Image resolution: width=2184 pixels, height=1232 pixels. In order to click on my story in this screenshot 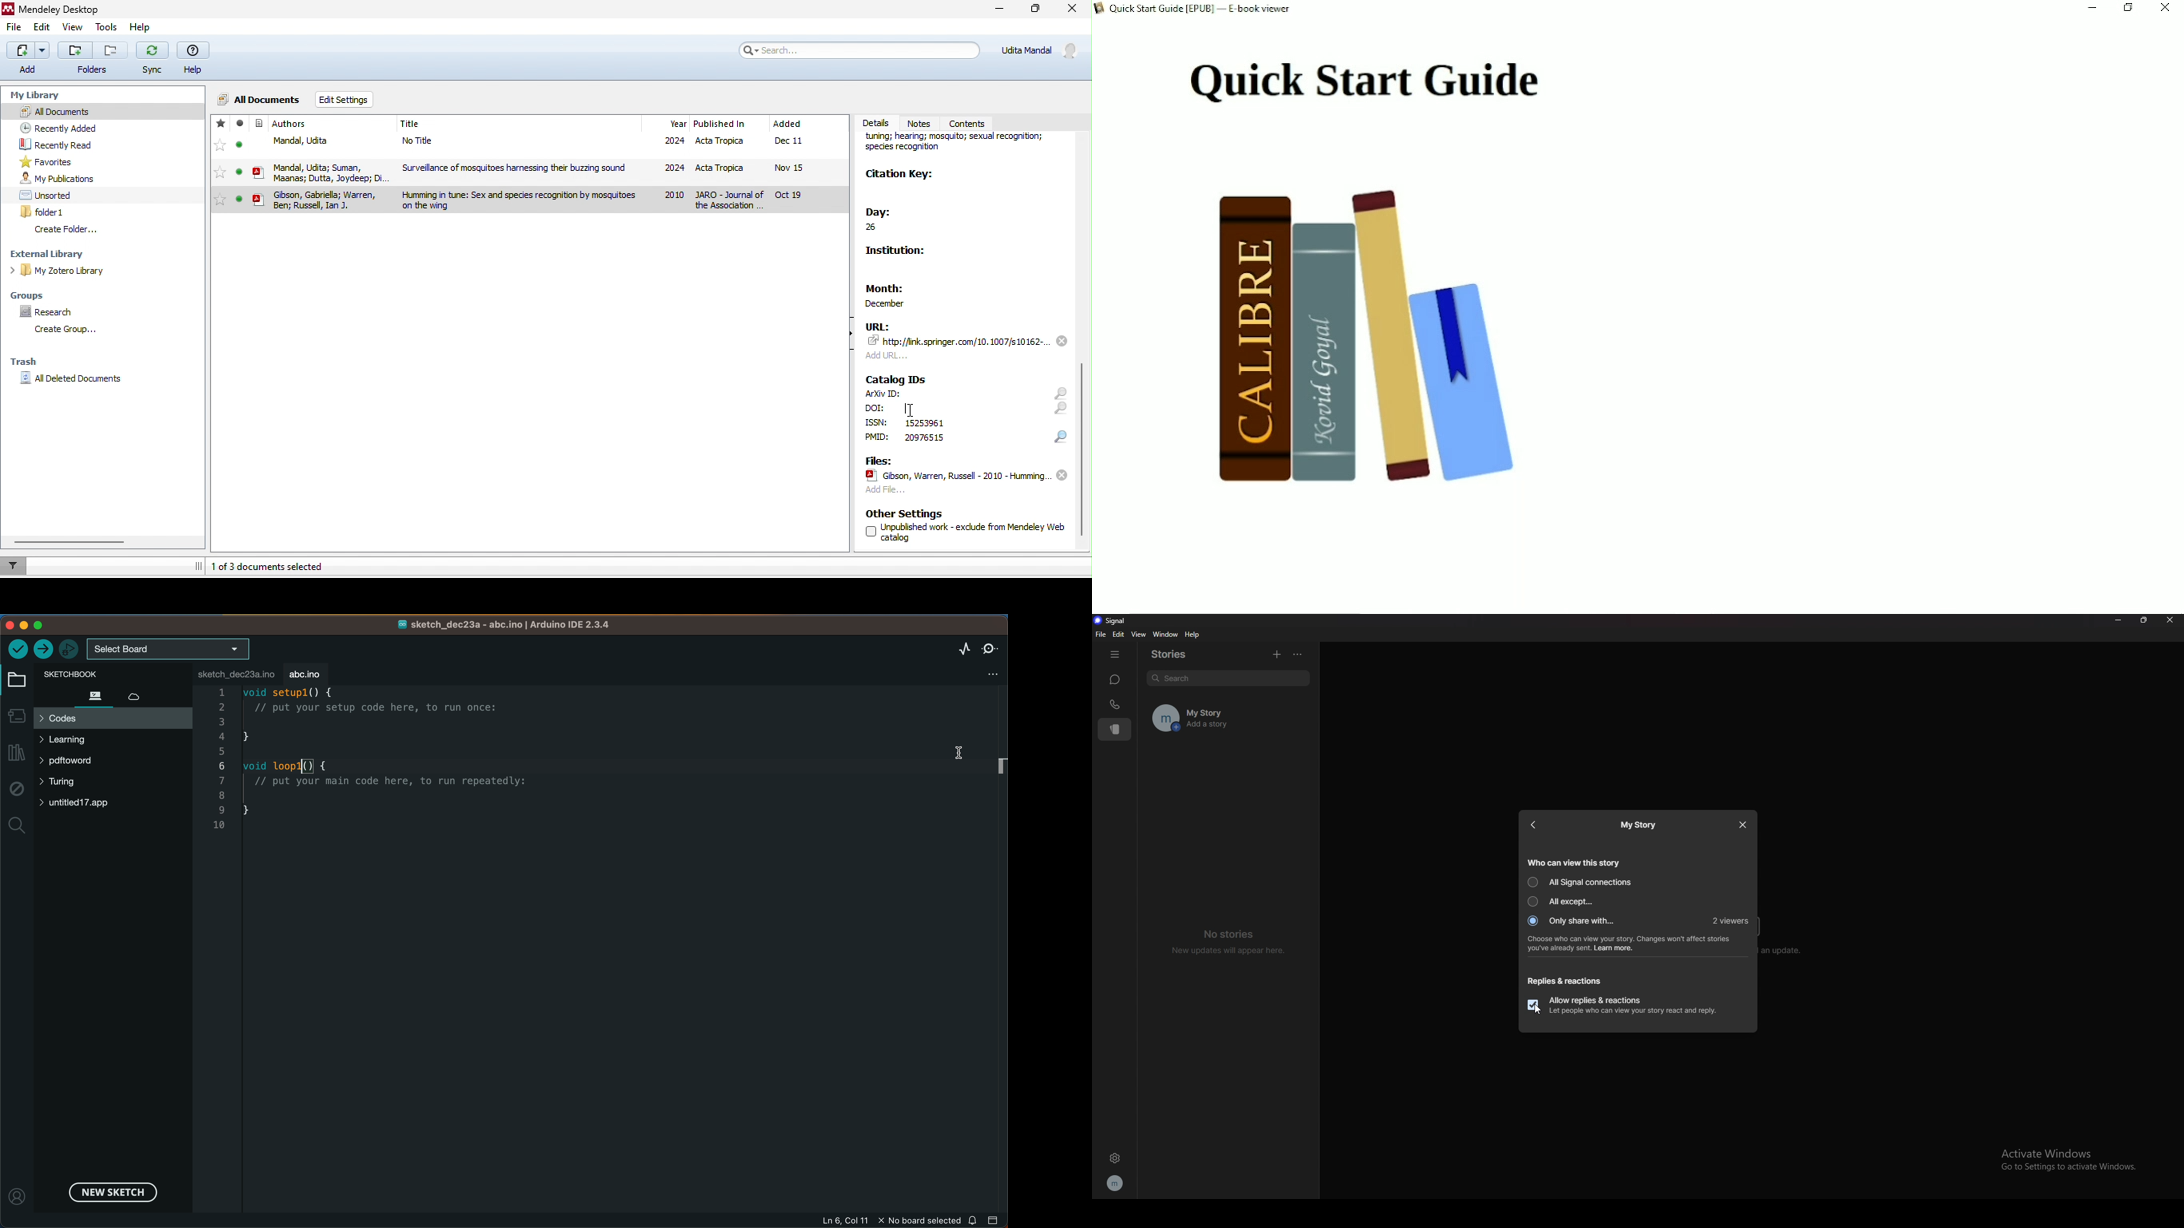, I will do `click(1244, 710)`.